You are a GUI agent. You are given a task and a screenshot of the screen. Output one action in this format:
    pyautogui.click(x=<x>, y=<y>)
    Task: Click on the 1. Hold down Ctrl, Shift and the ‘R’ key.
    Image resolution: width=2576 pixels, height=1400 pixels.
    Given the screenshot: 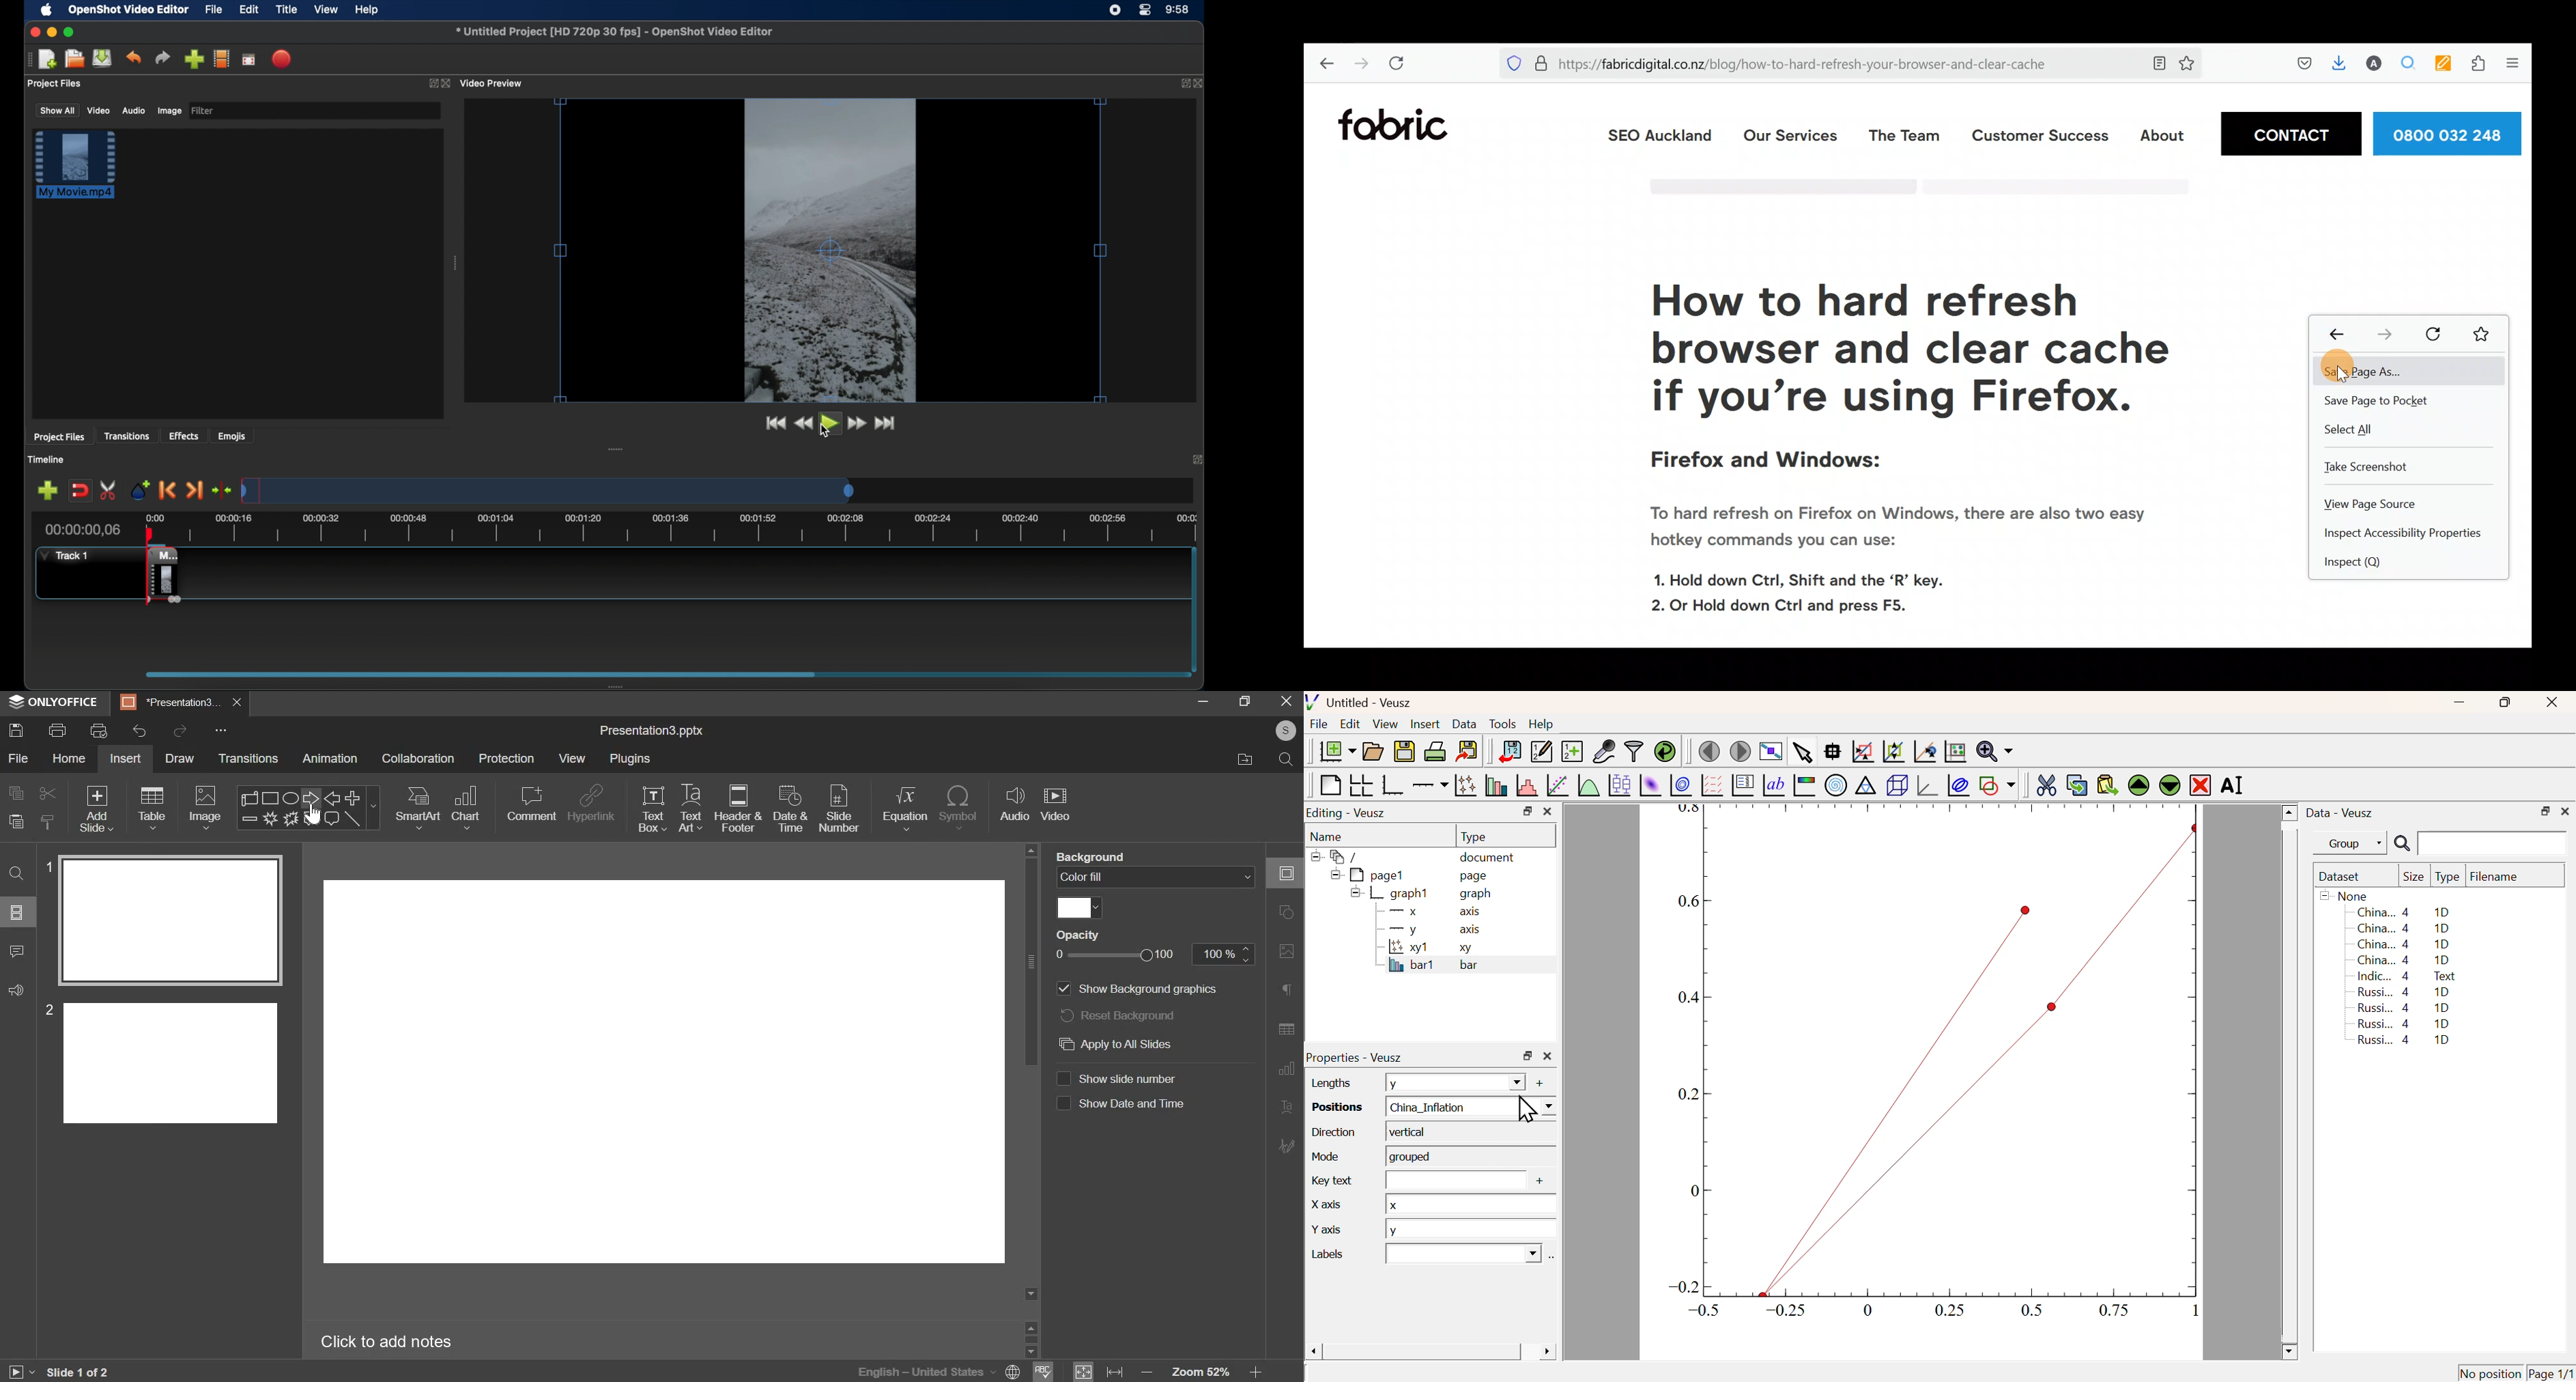 What is the action you would take?
    pyautogui.click(x=1809, y=577)
    